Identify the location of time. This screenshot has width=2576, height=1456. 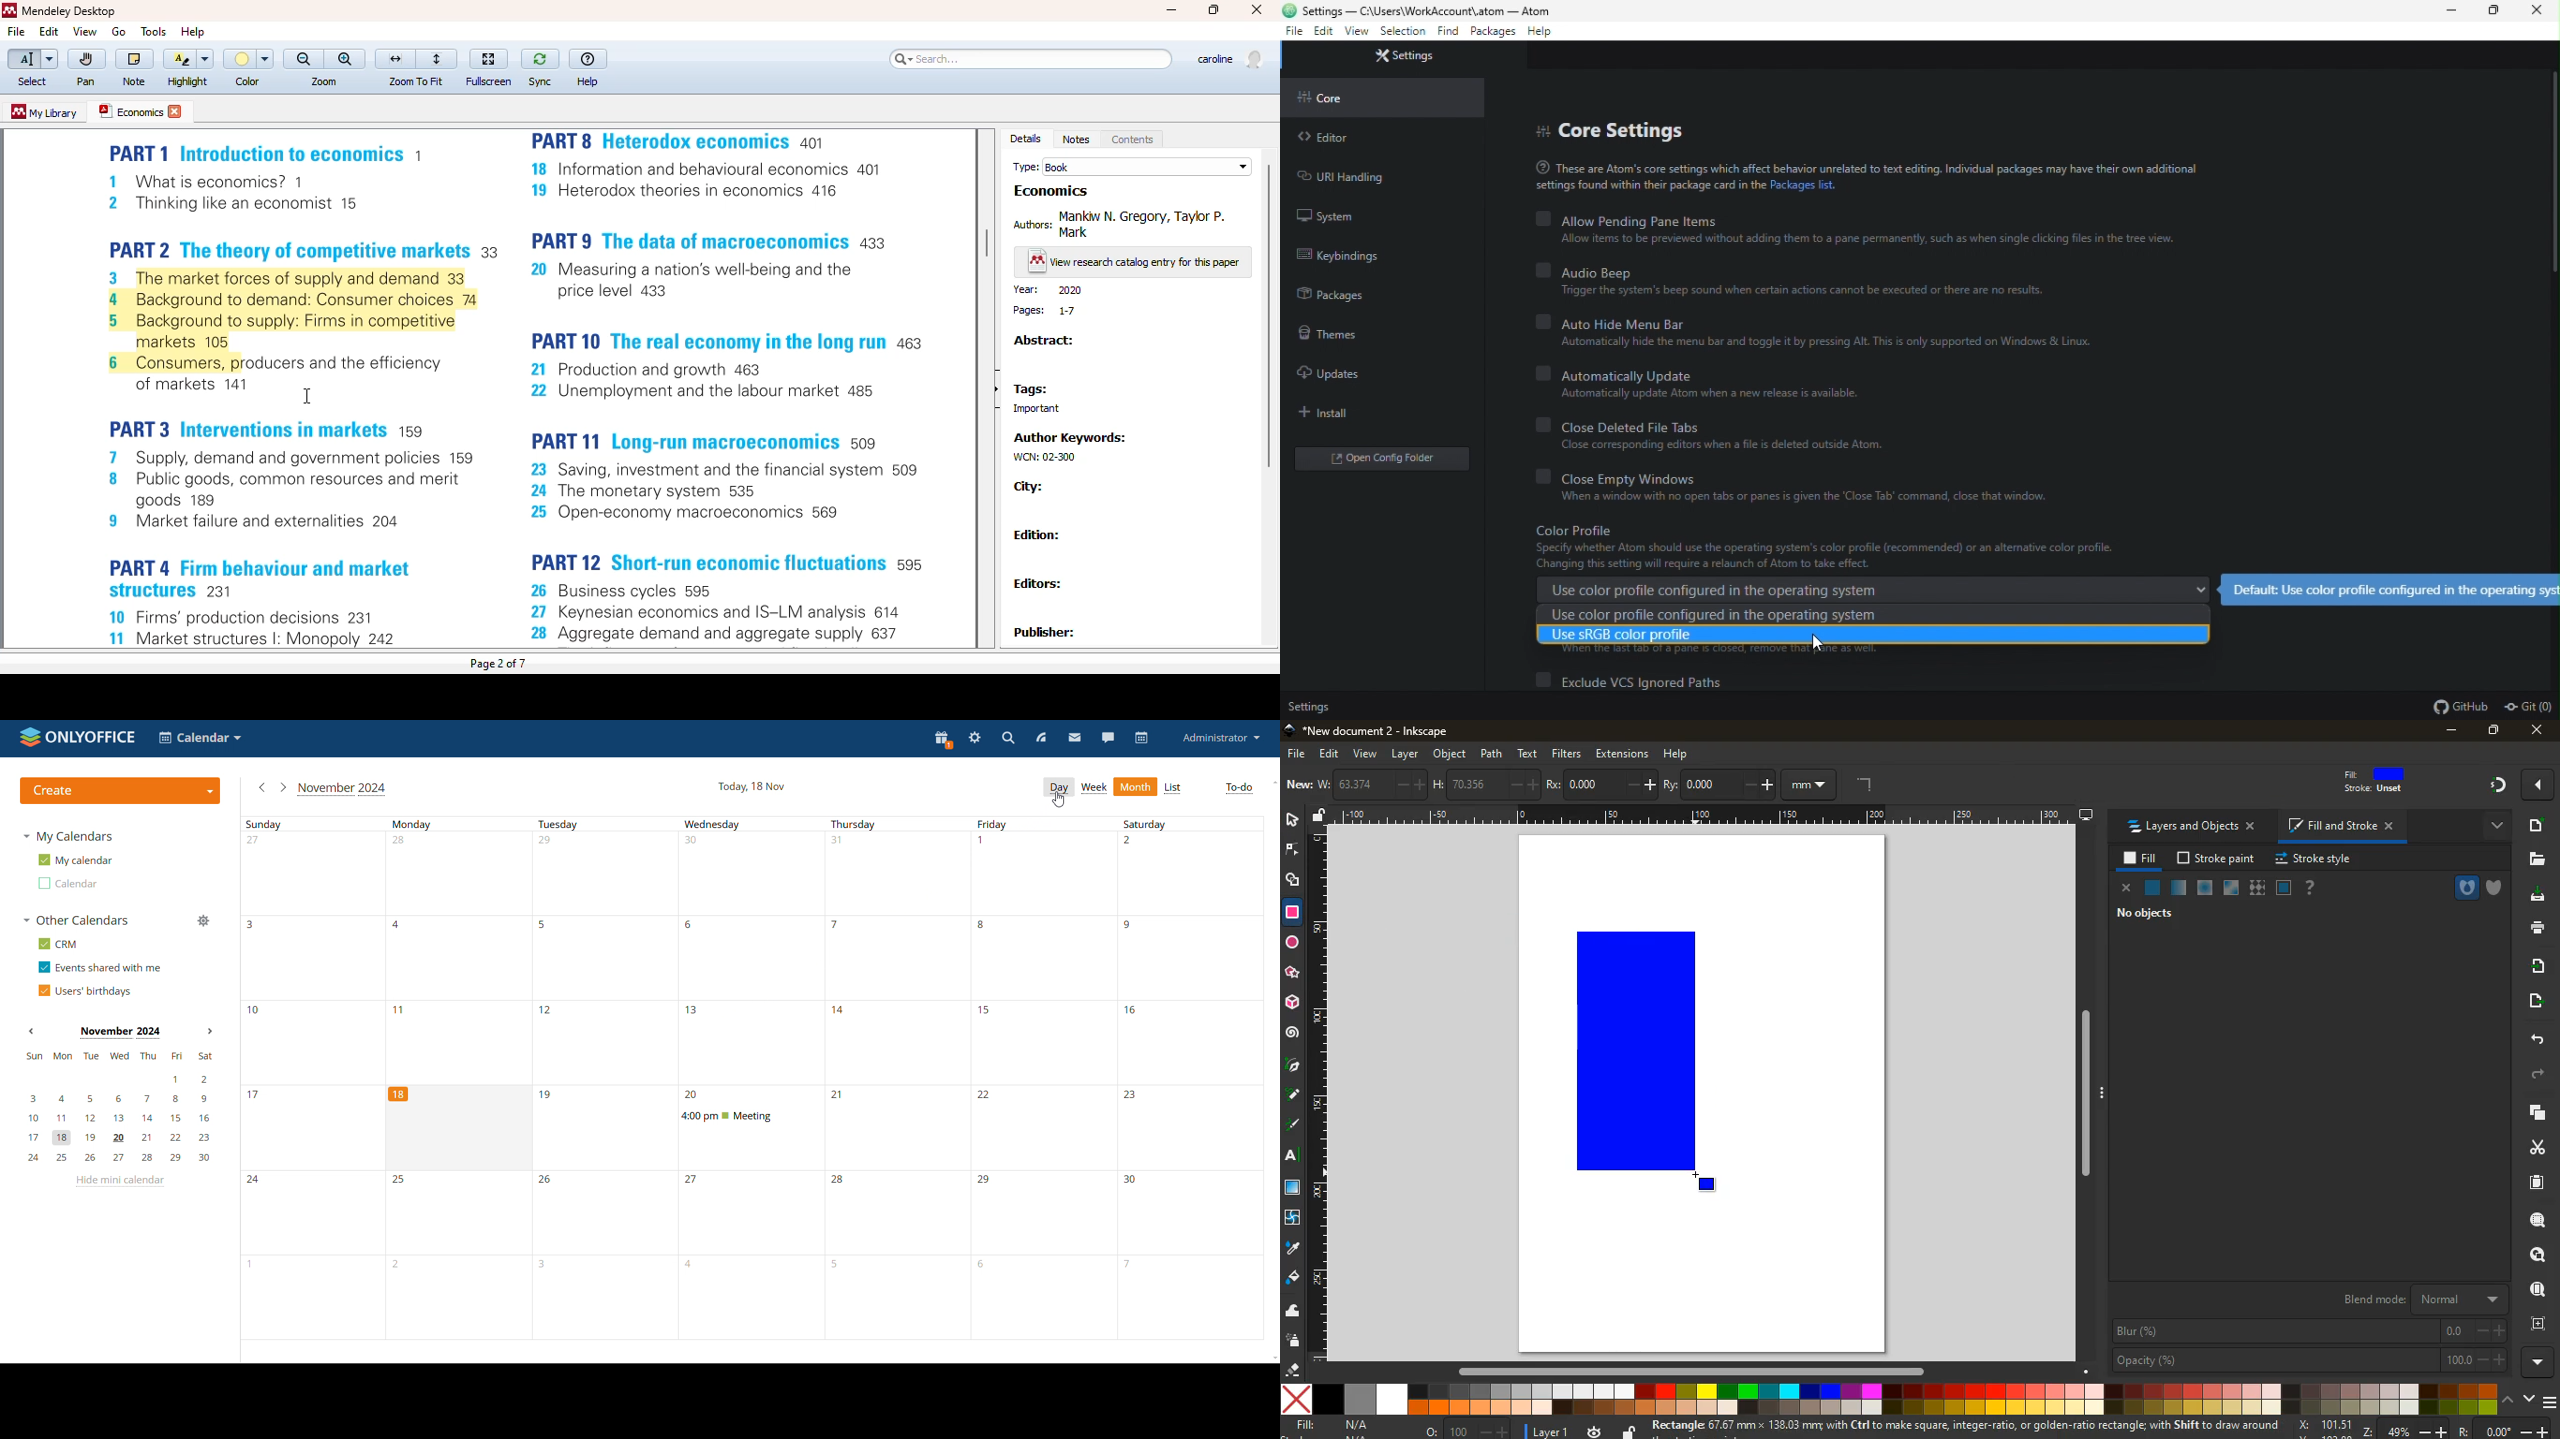
(1596, 1432).